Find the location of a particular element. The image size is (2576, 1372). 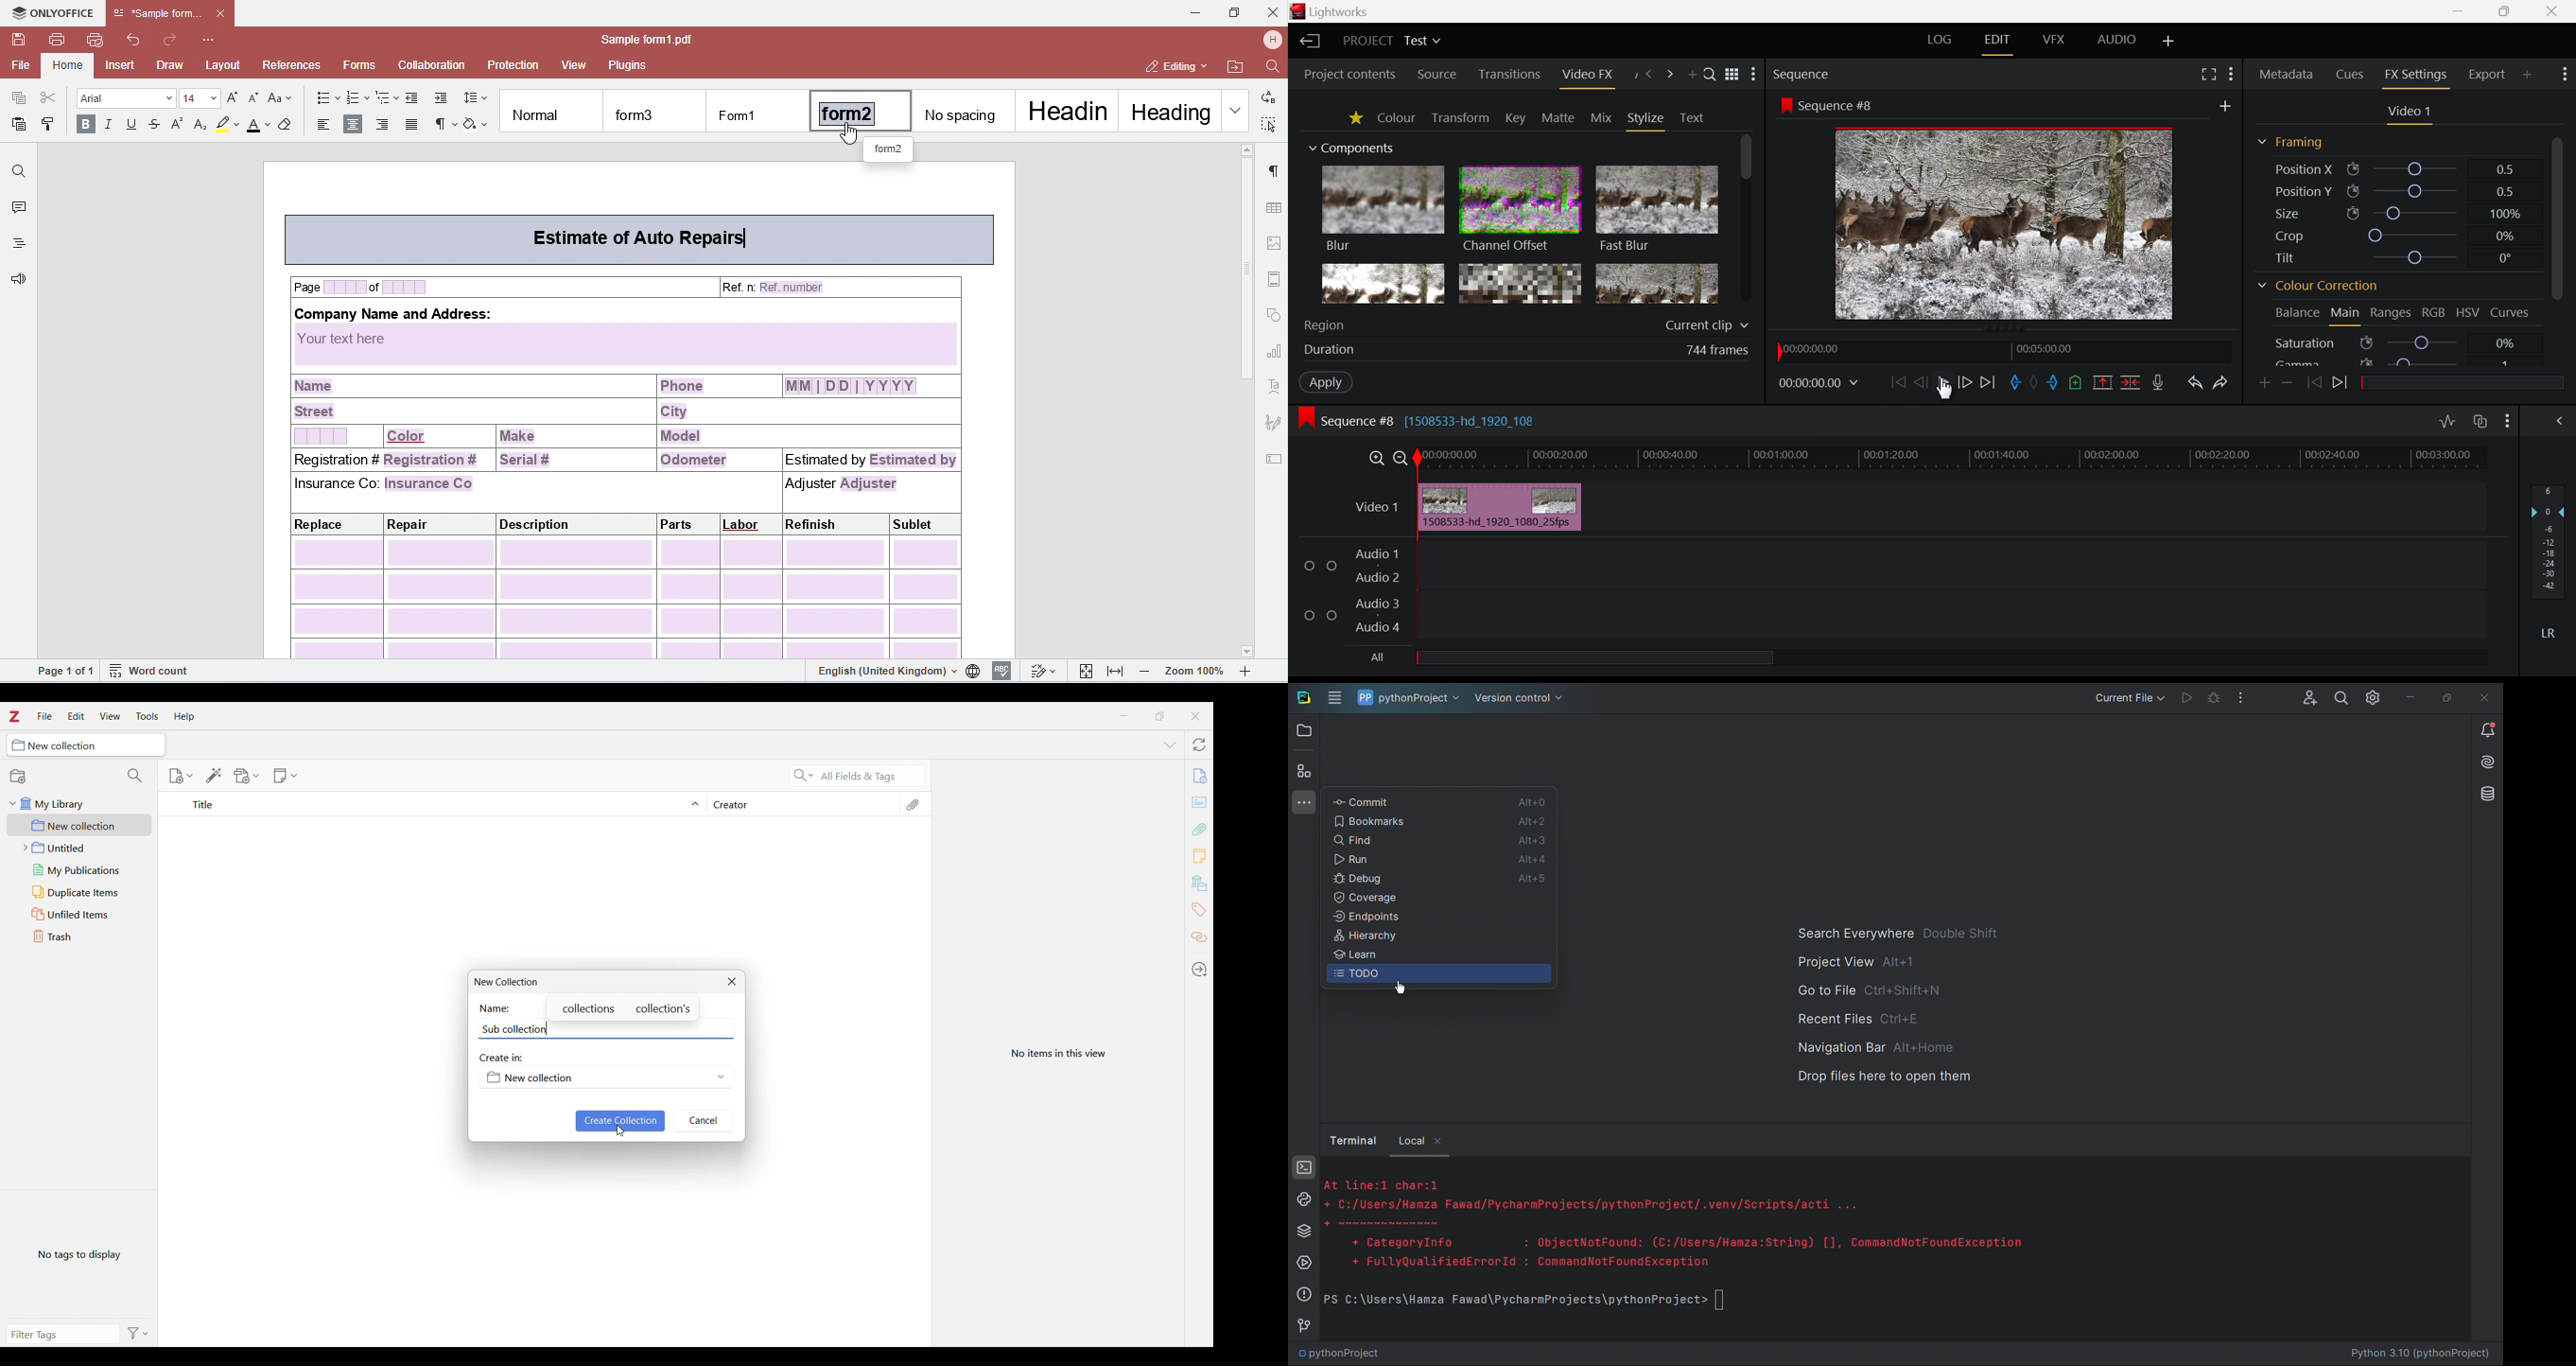

Cursor clicking on saving inputs made to create new collection is located at coordinates (621, 1132).